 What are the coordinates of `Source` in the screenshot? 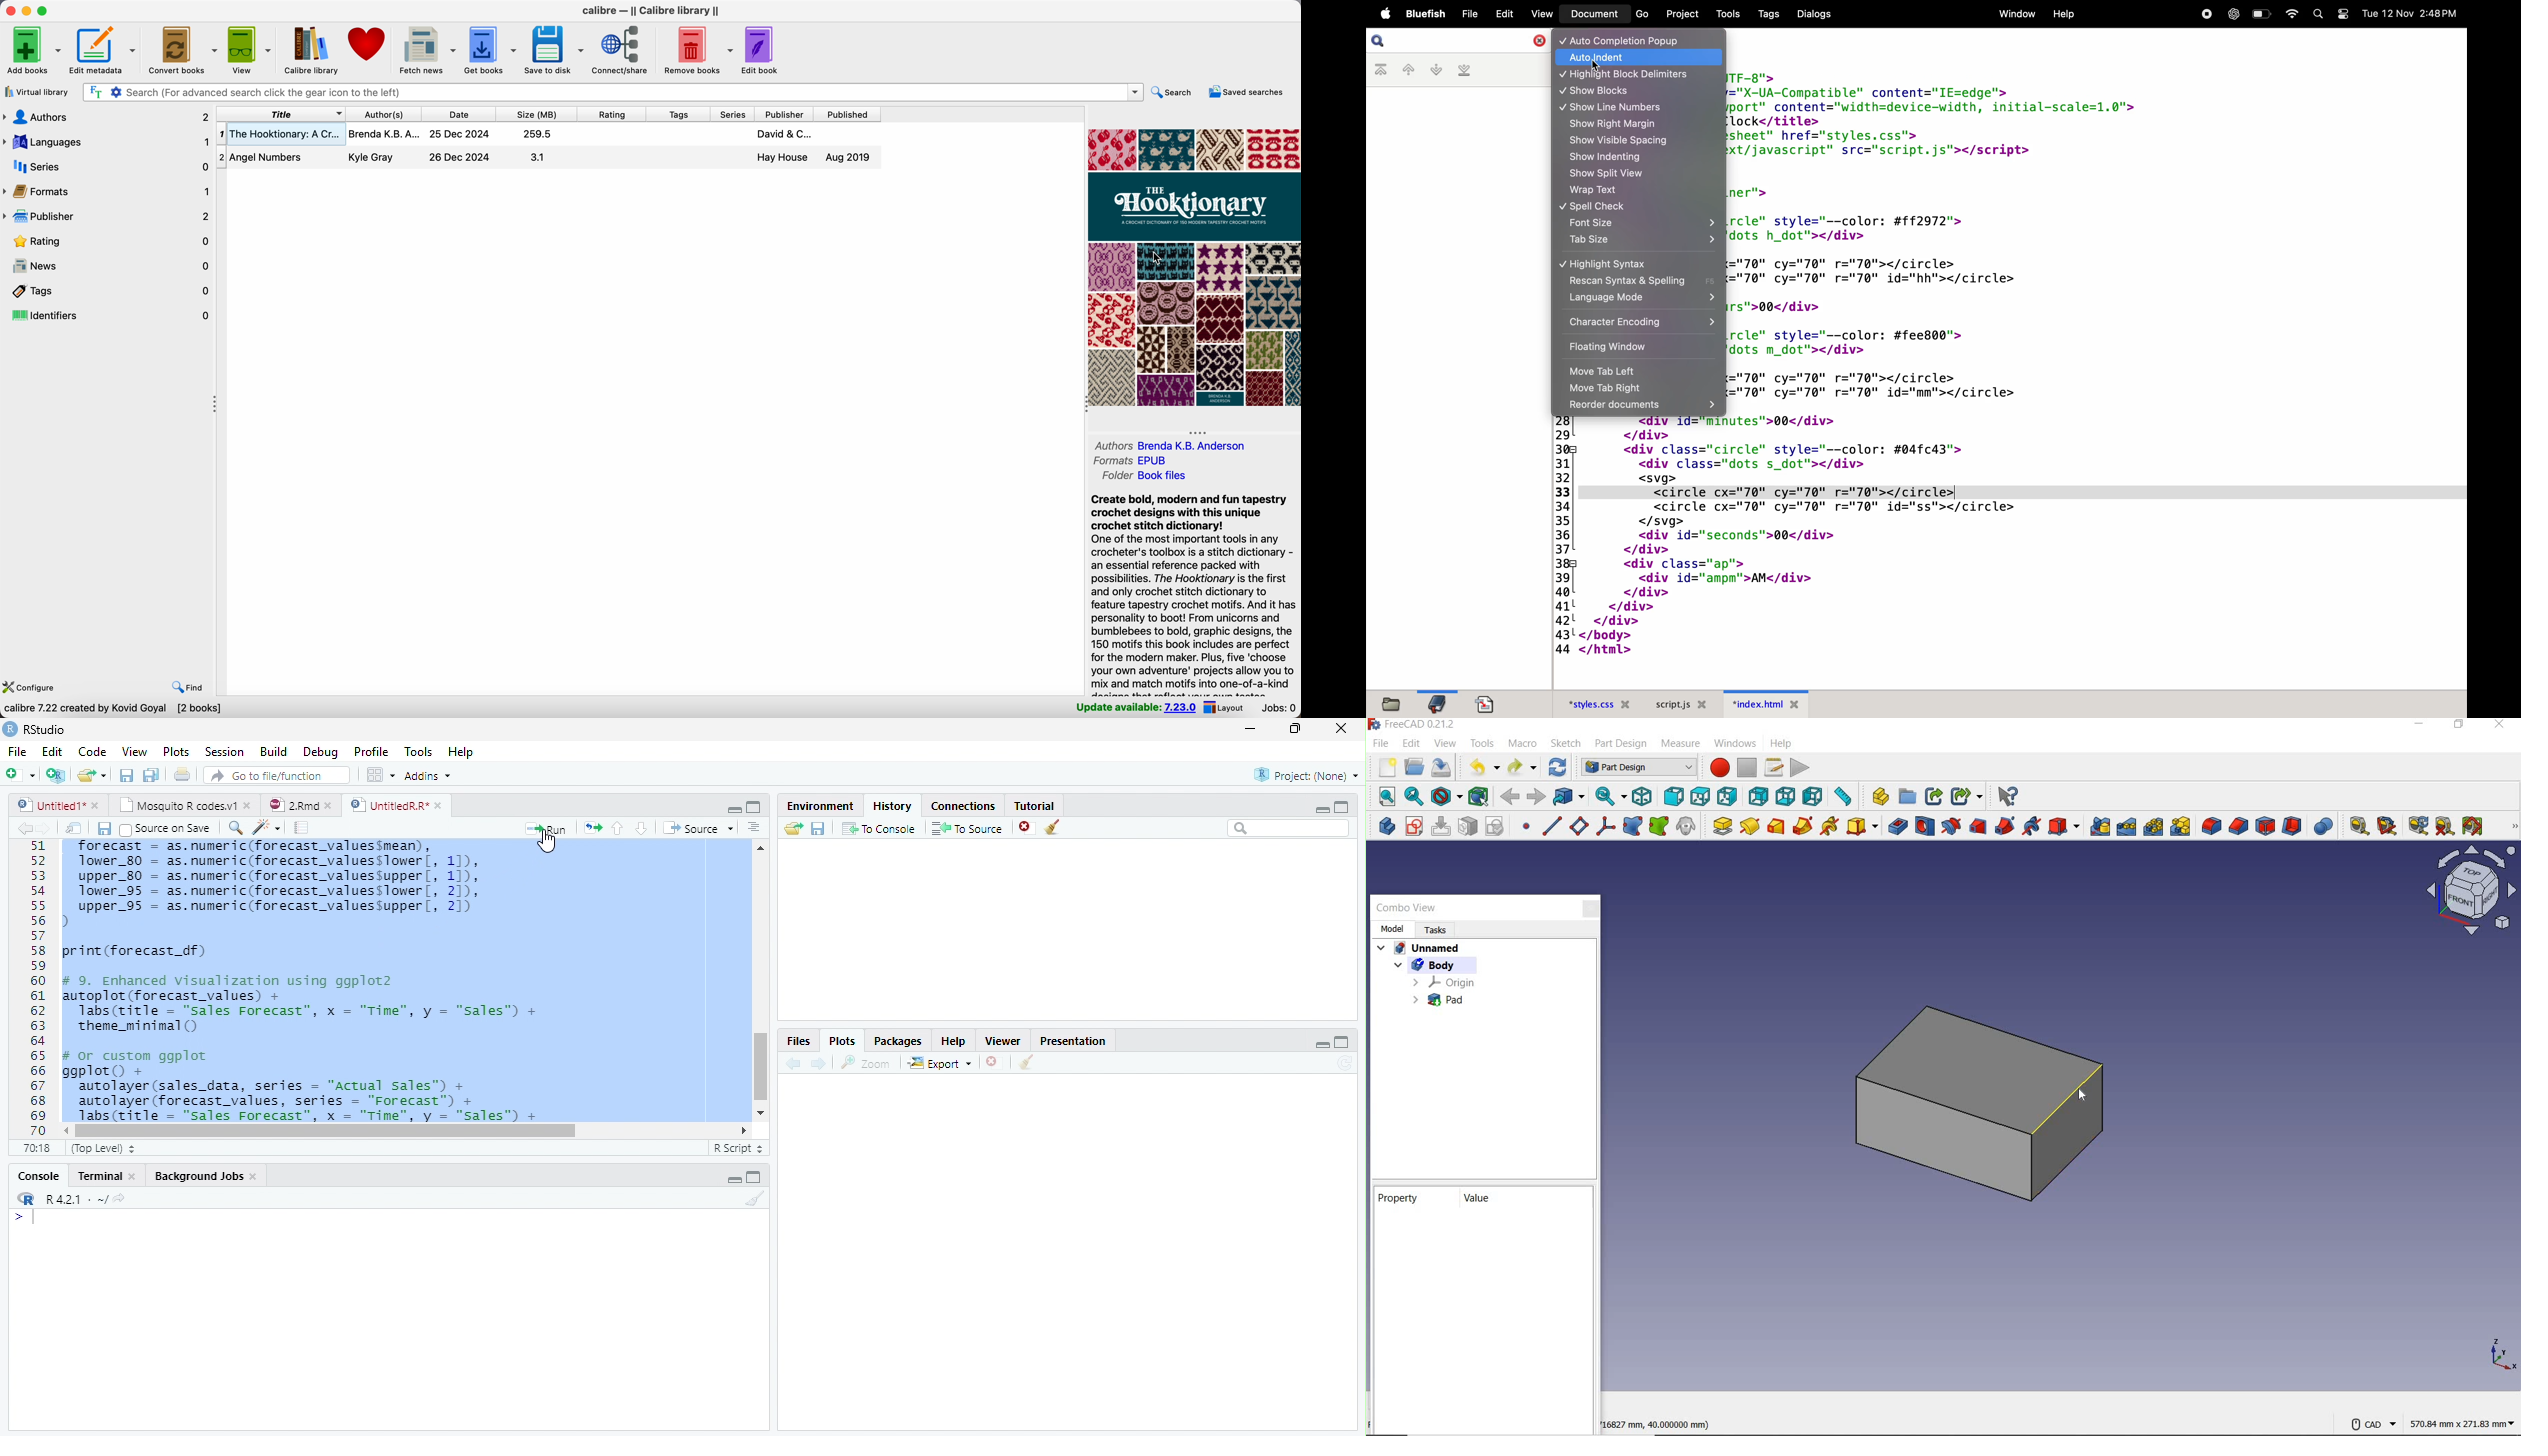 It's located at (699, 828).